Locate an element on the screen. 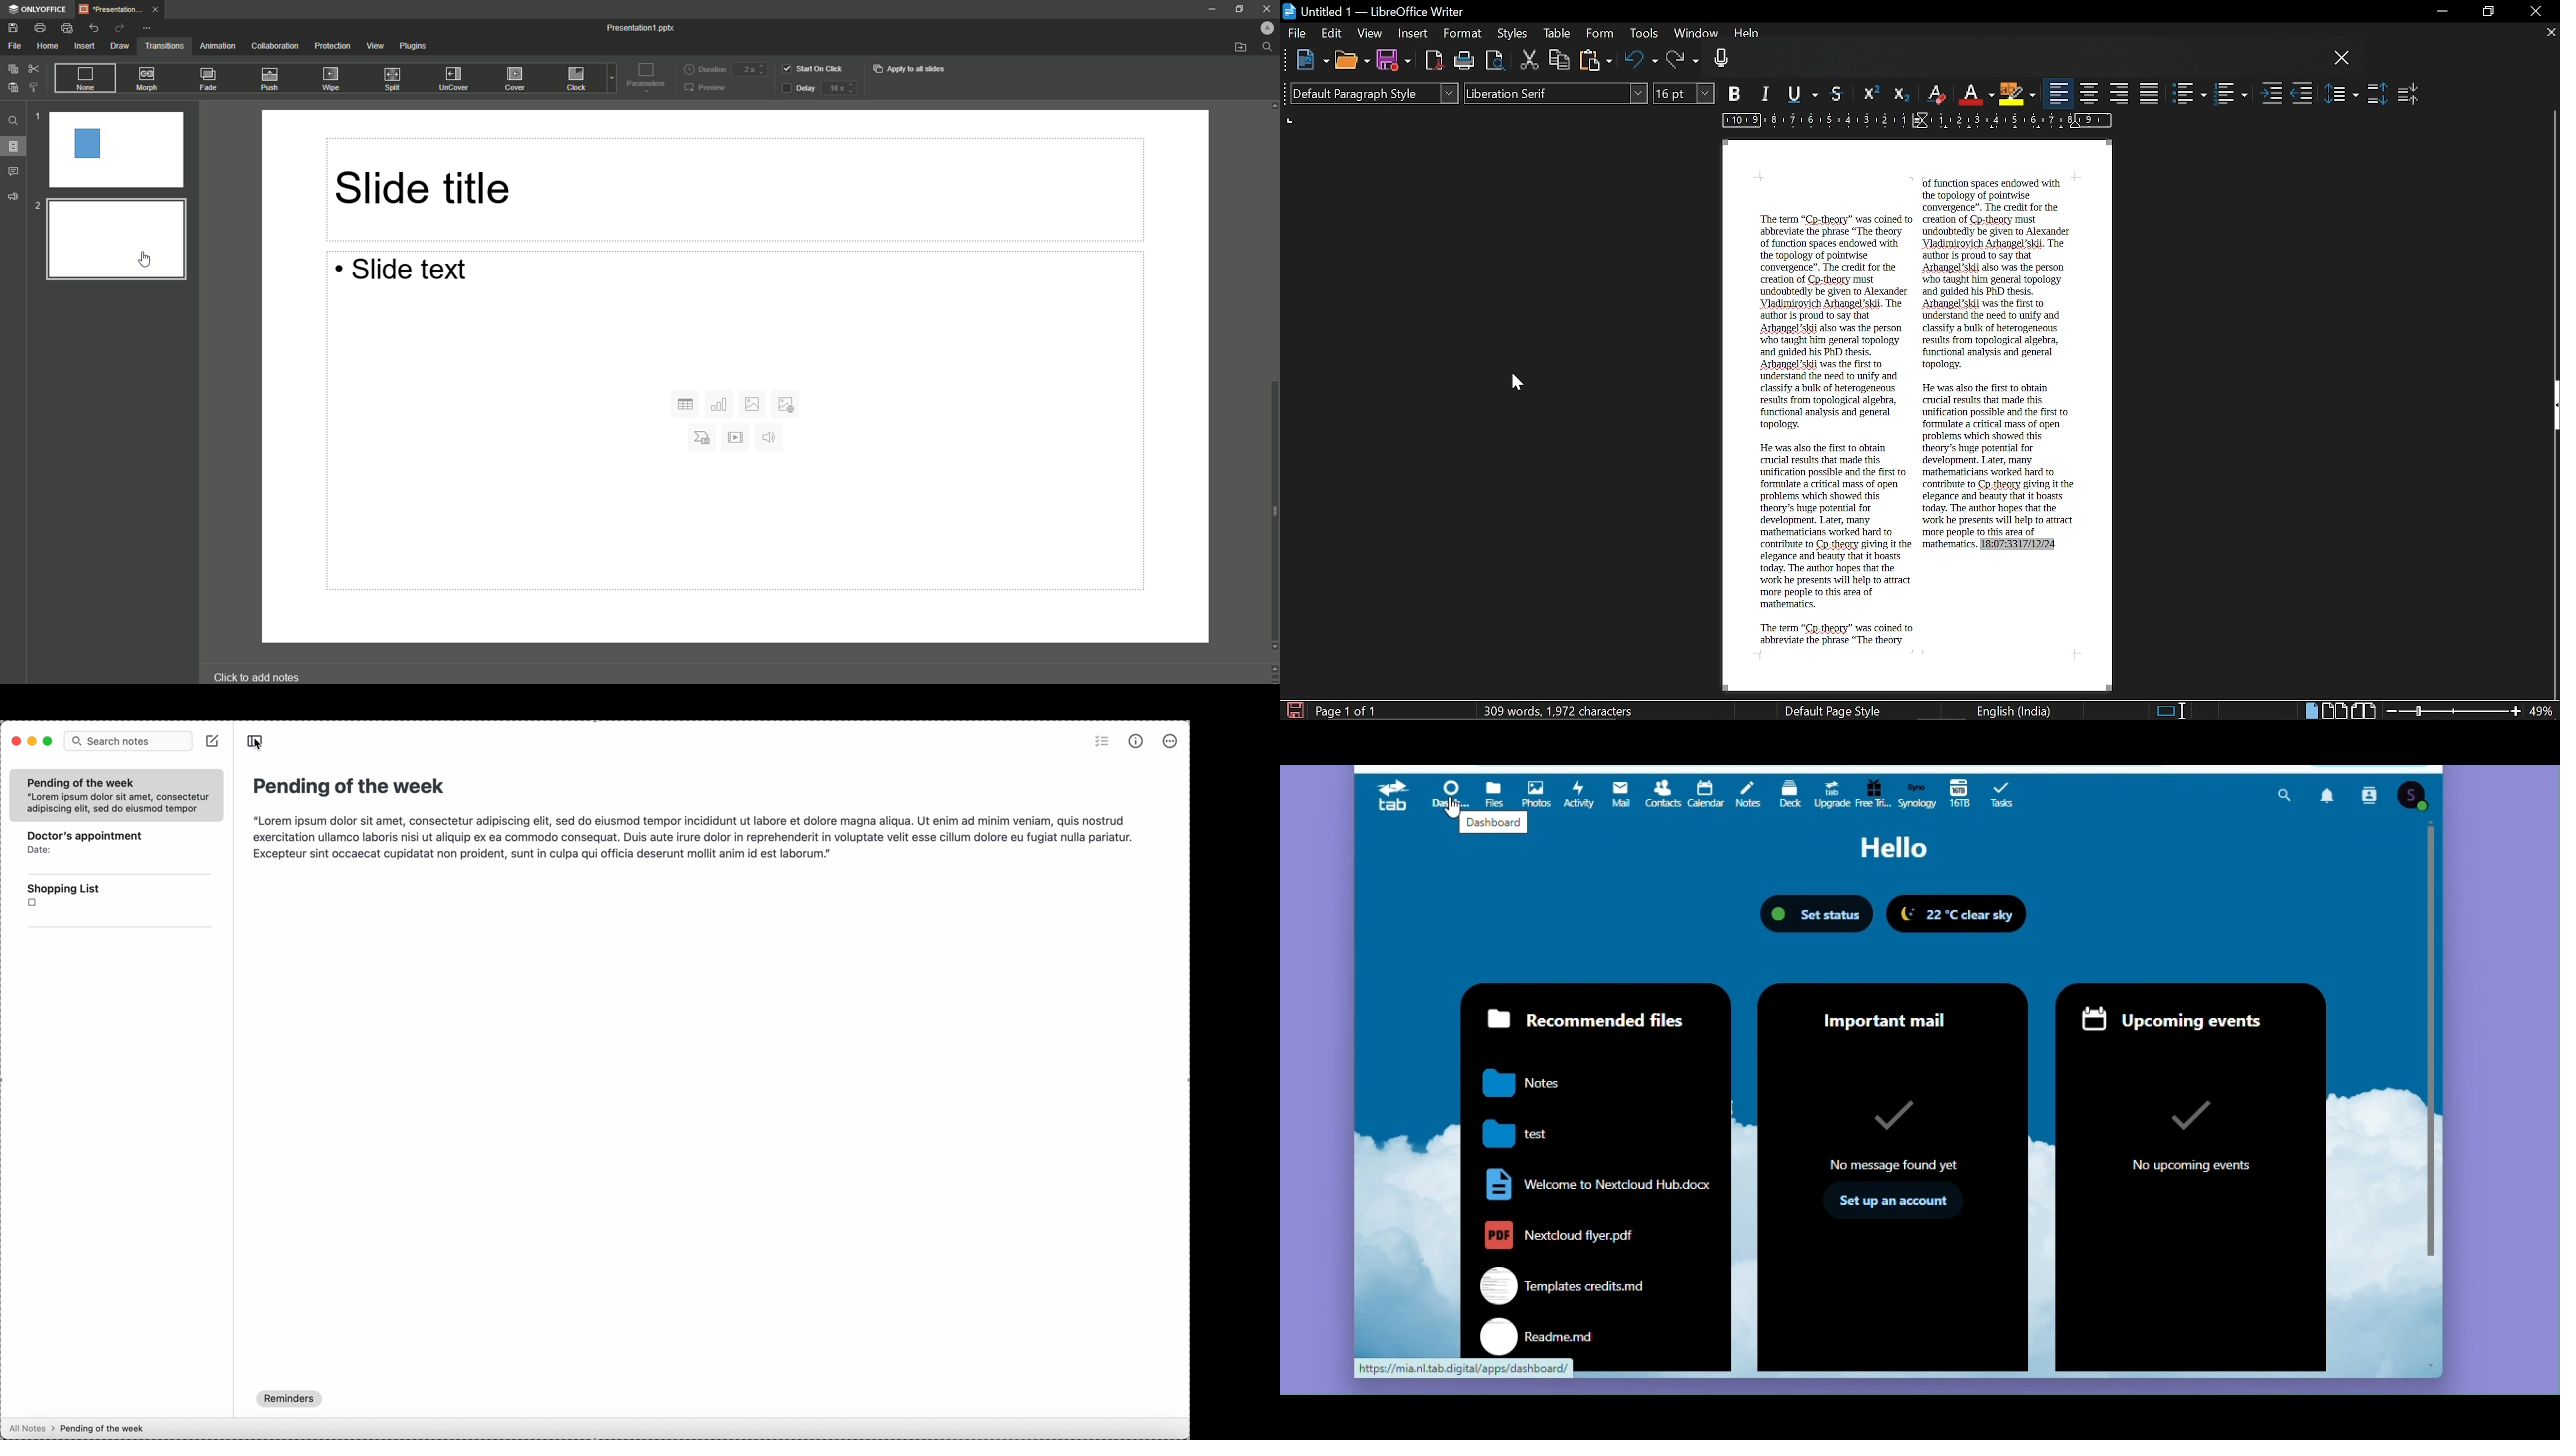  Paste is located at coordinates (13, 87).